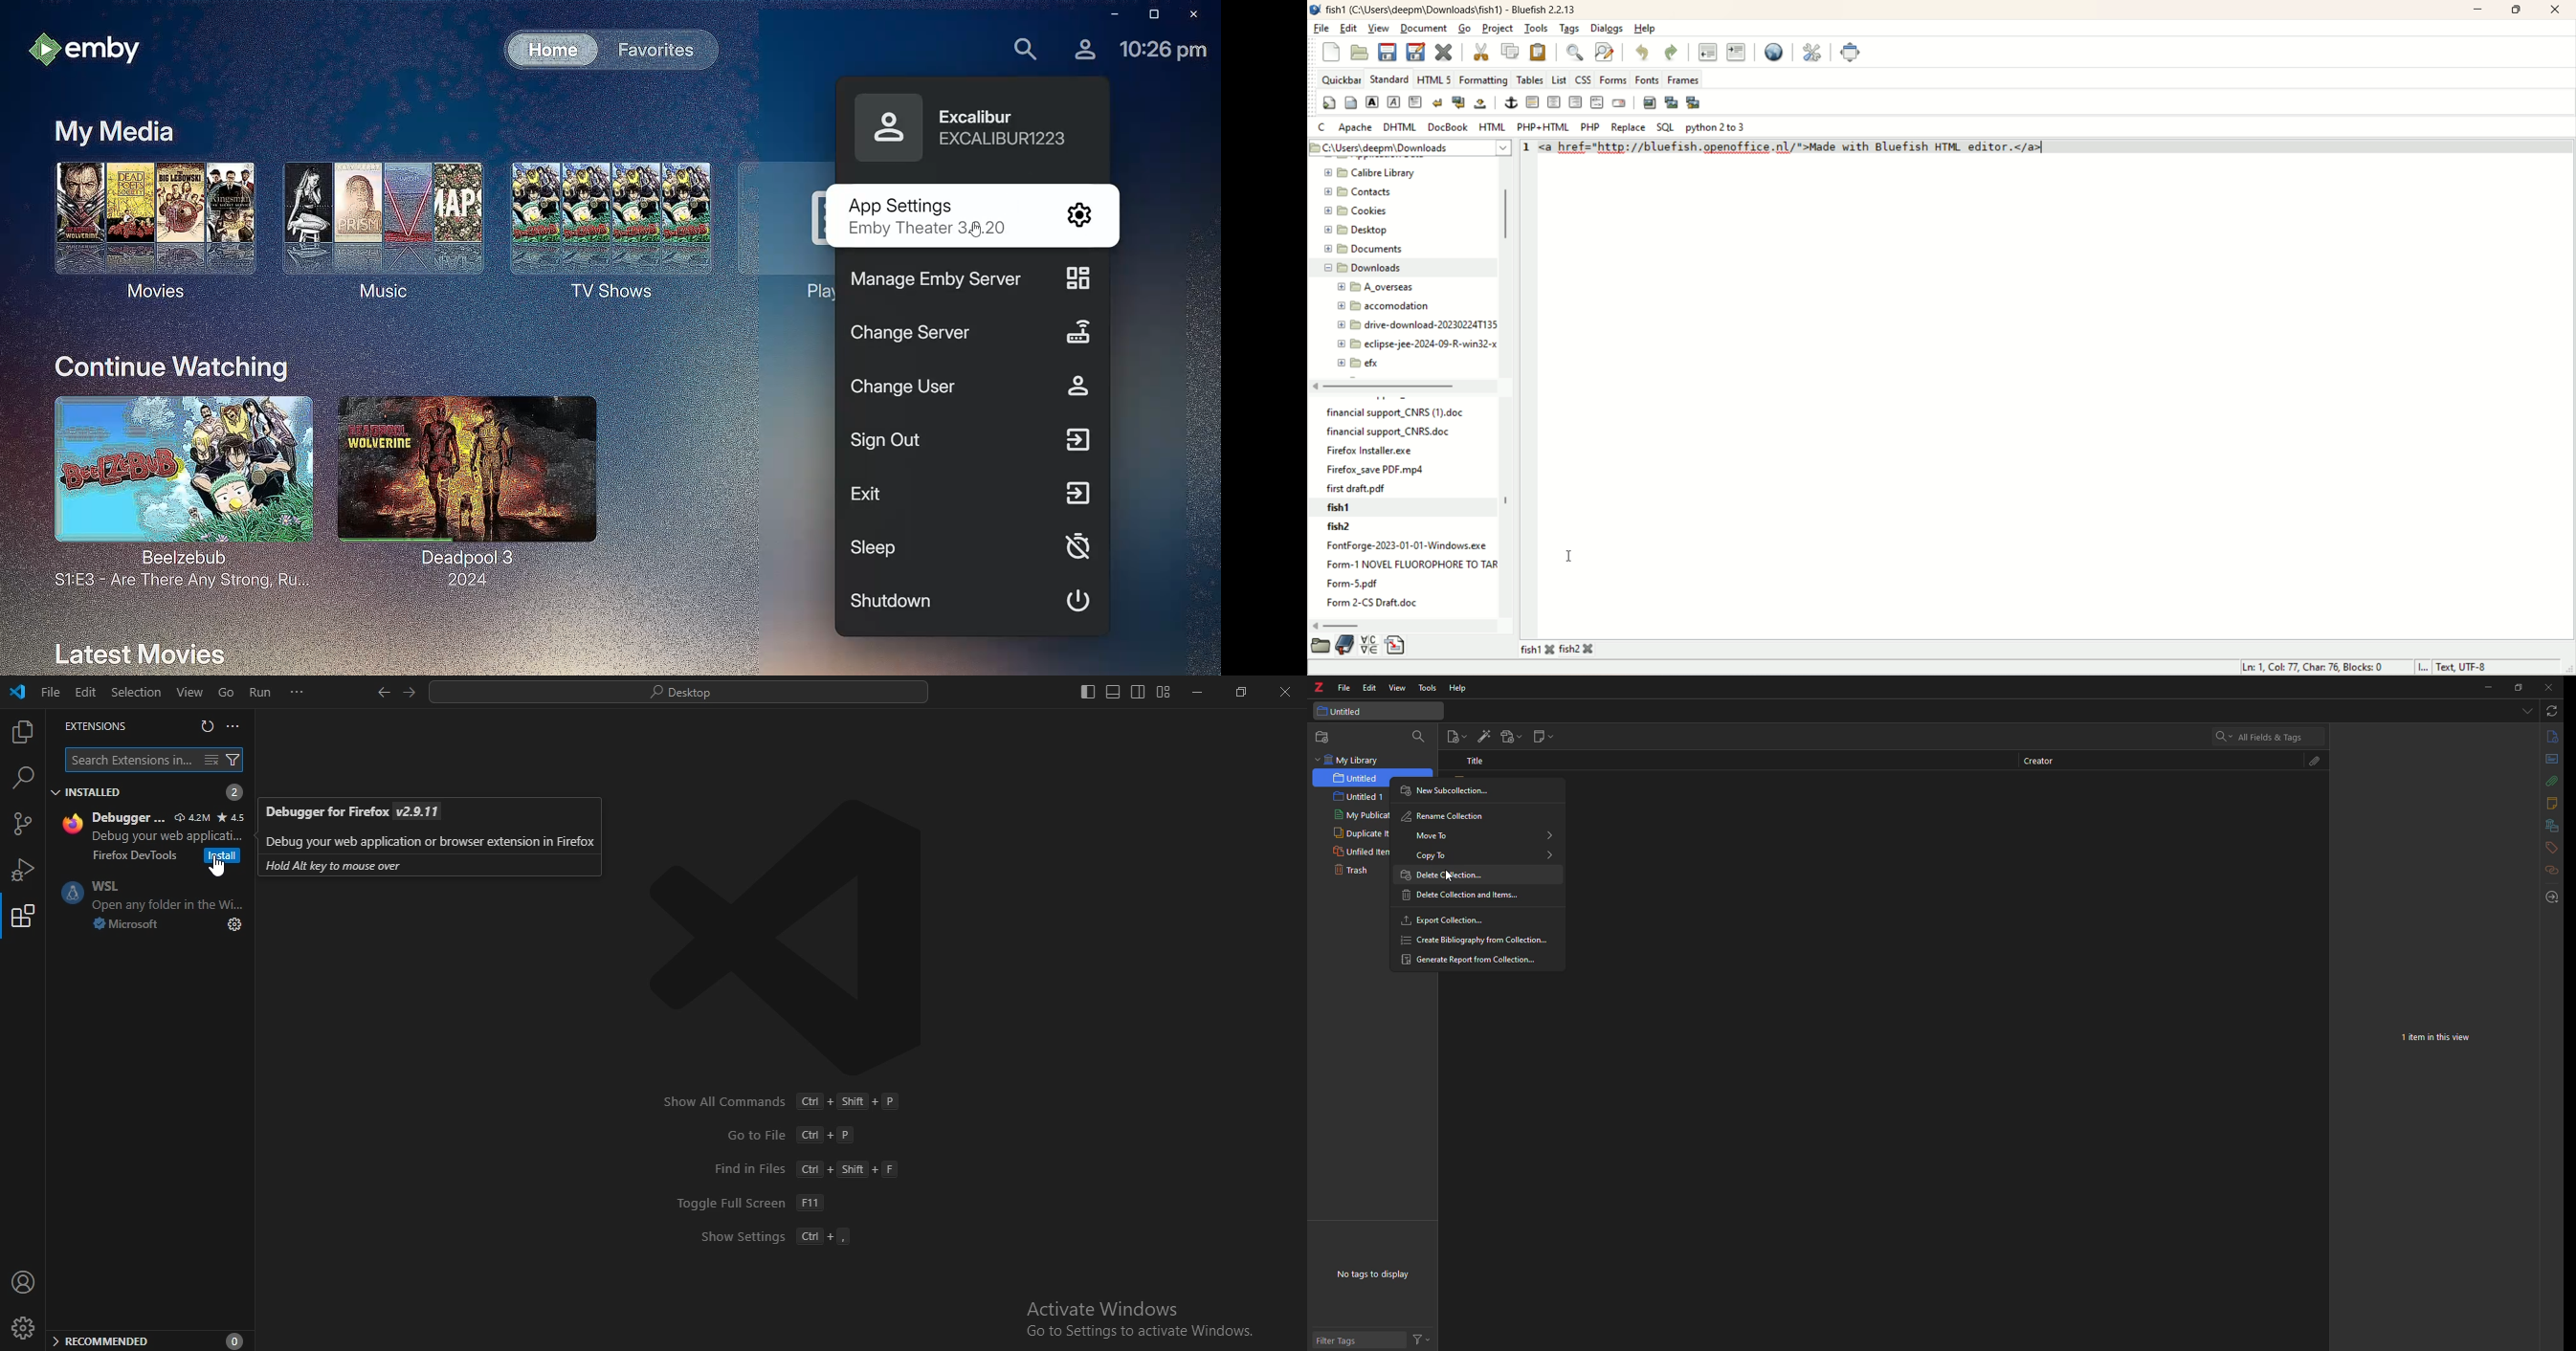 Image resolution: width=2576 pixels, height=1372 pixels. Describe the element at coordinates (1362, 249) in the screenshot. I see `documents` at that location.